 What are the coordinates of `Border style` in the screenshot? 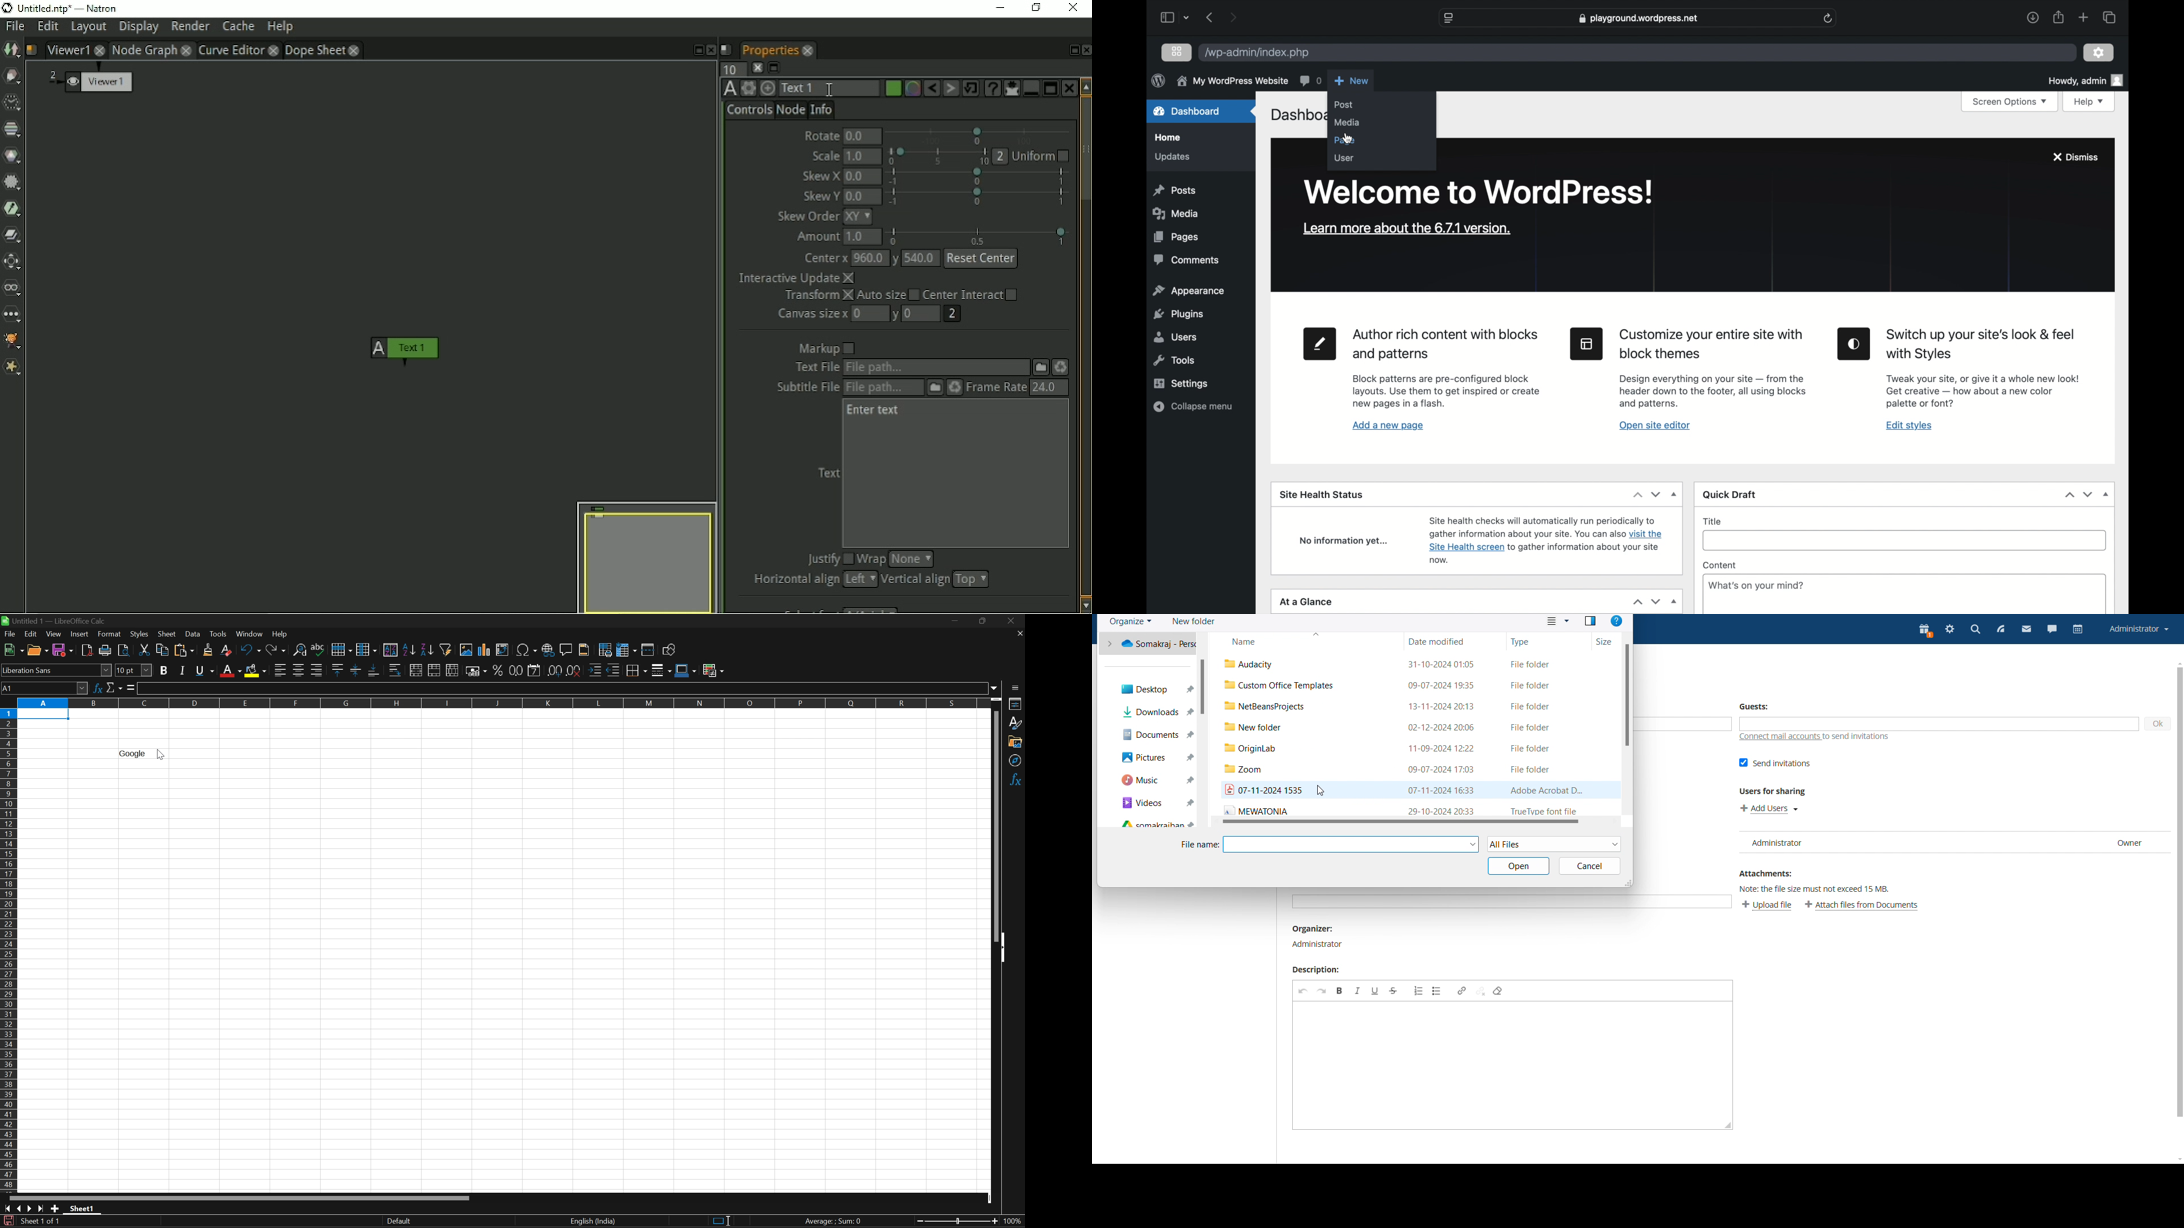 It's located at (662, 670).